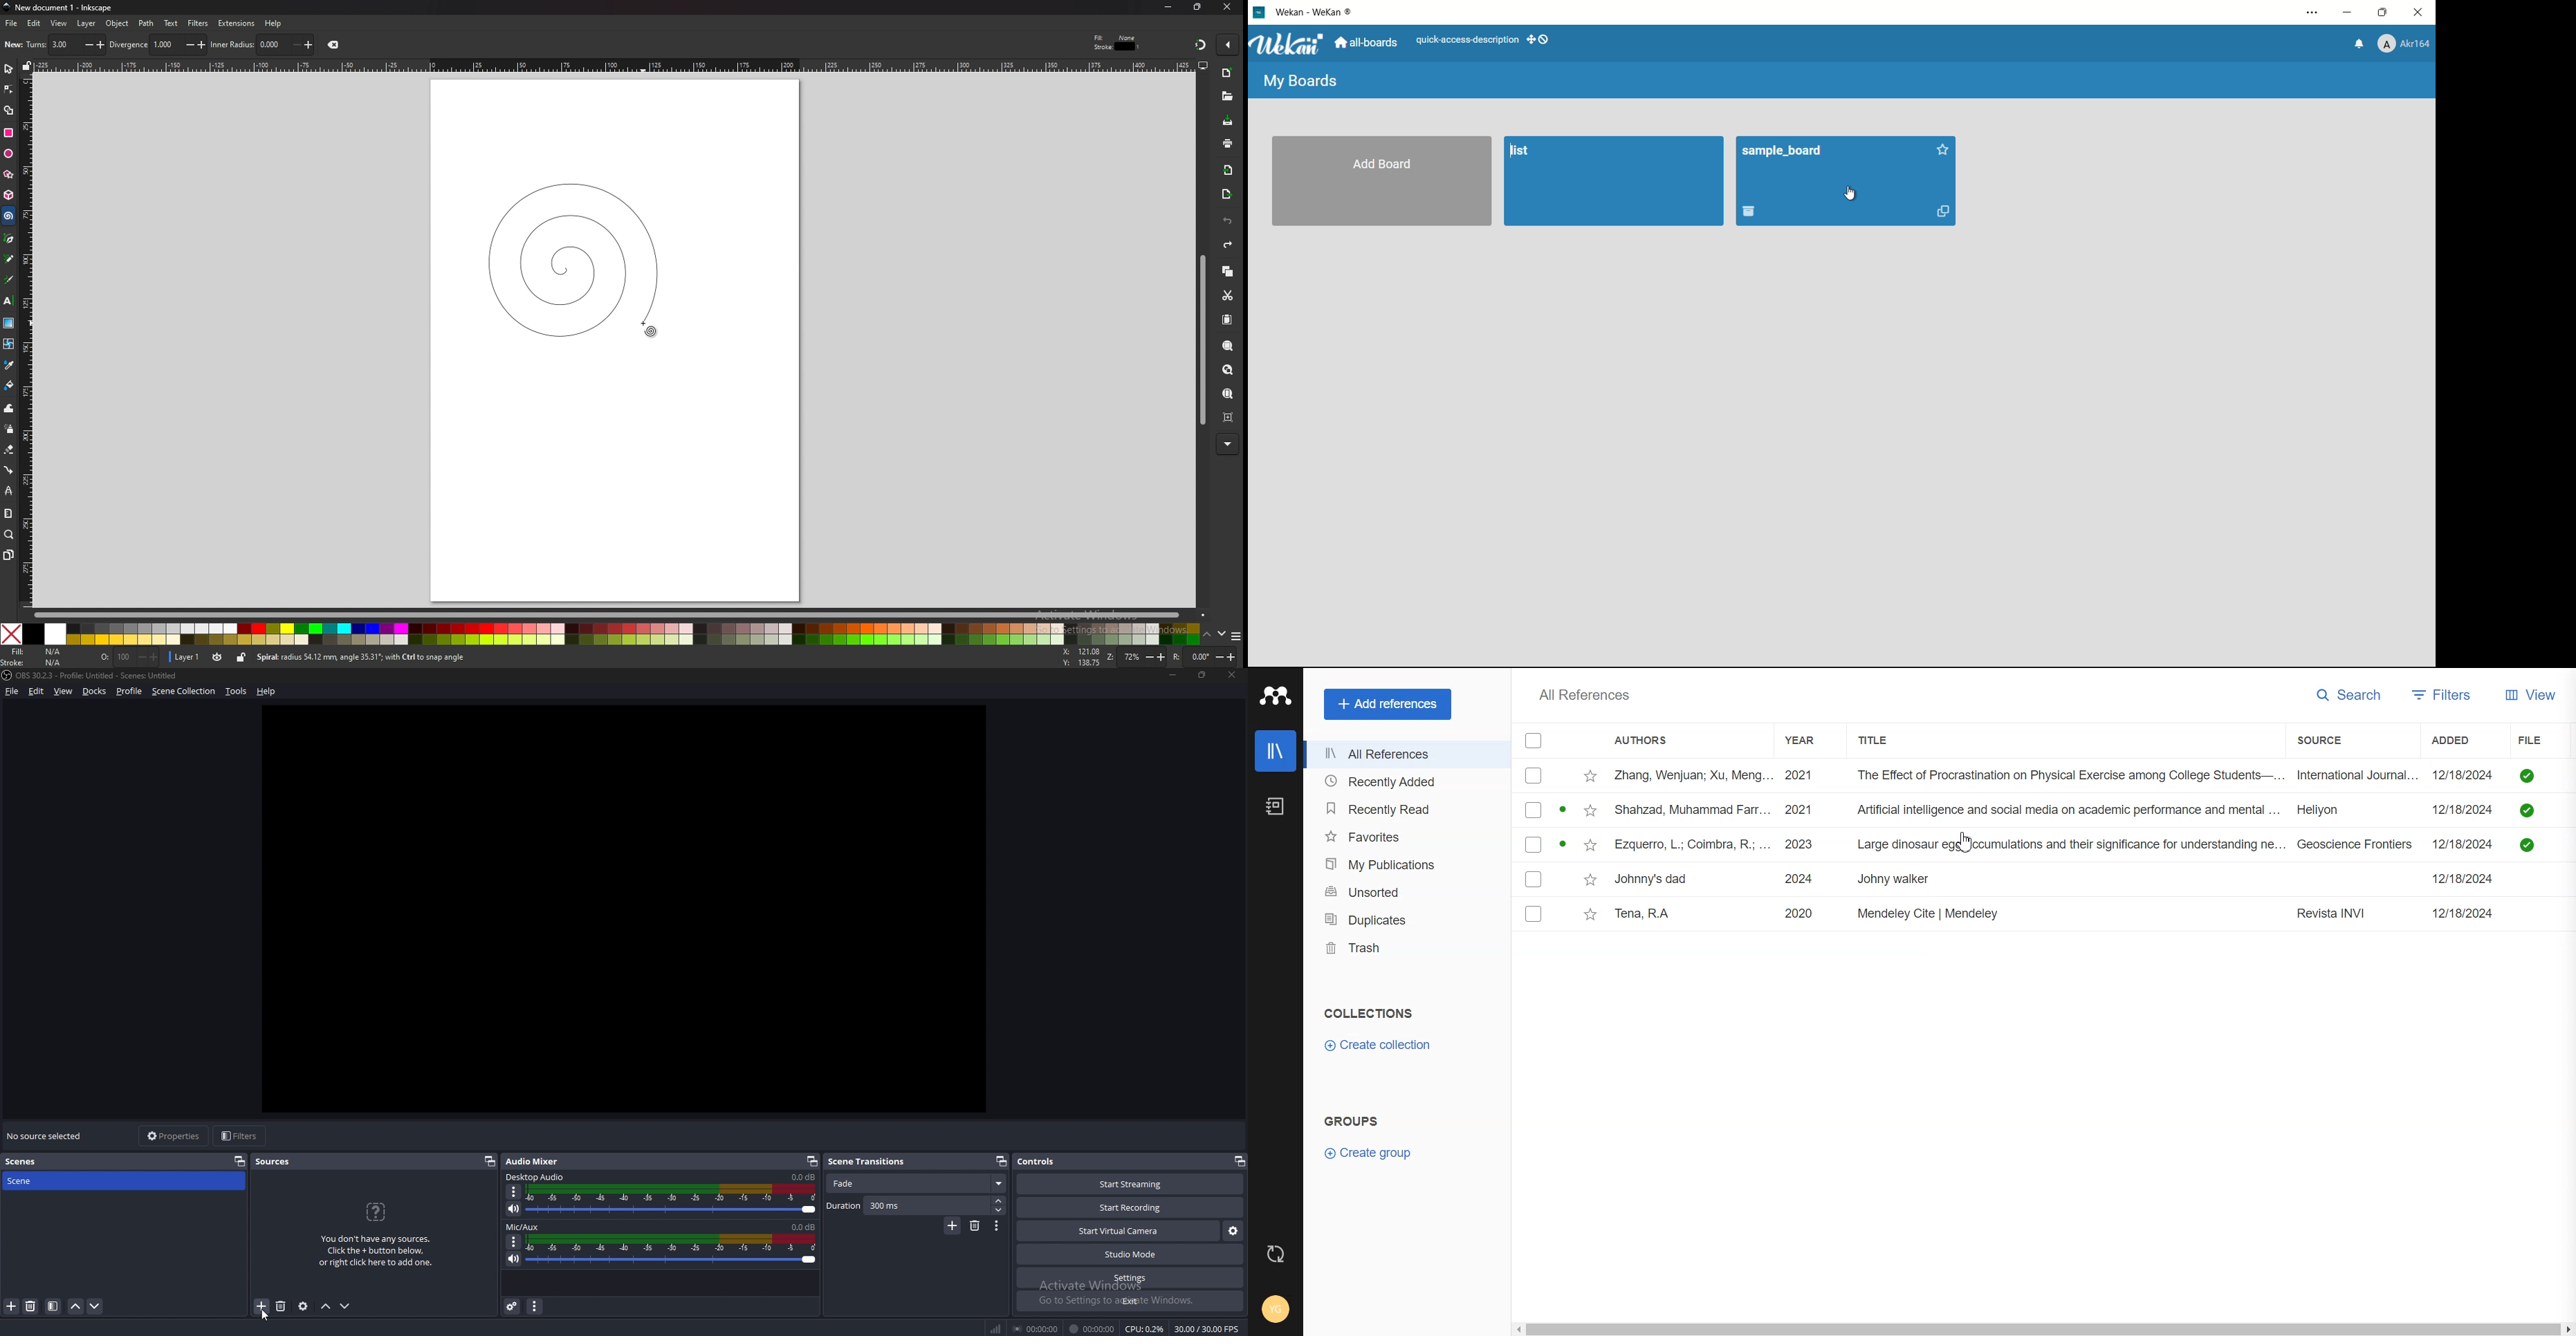 The image size is (2576, 1344). Describe the element at coordinates (1406, 919) in the screenshot. I see `Duplicates` at that location.